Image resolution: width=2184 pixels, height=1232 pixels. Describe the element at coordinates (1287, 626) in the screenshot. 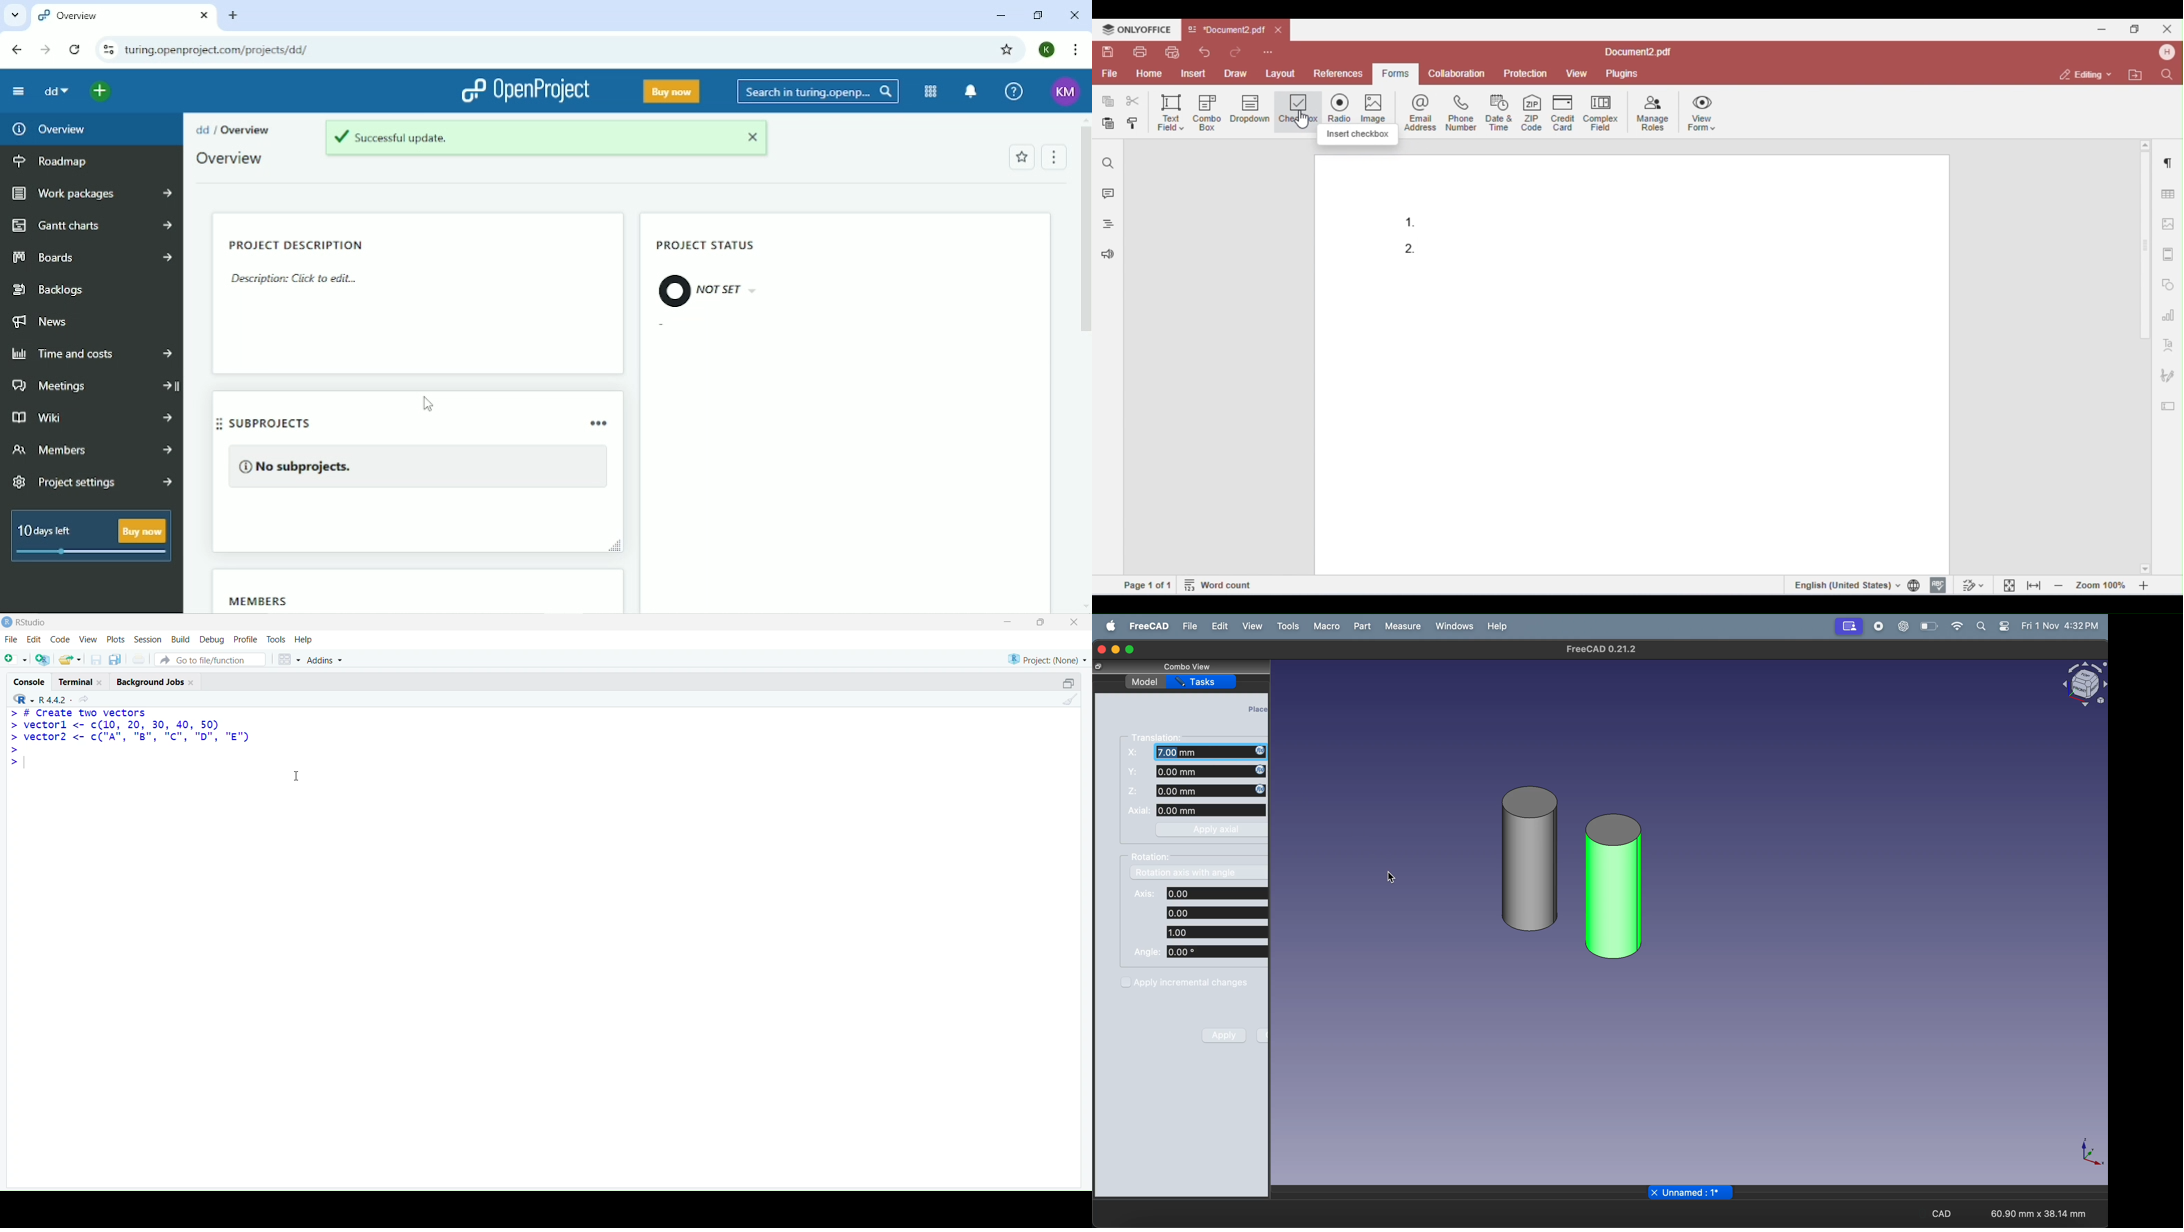

I see `tools` at that location.